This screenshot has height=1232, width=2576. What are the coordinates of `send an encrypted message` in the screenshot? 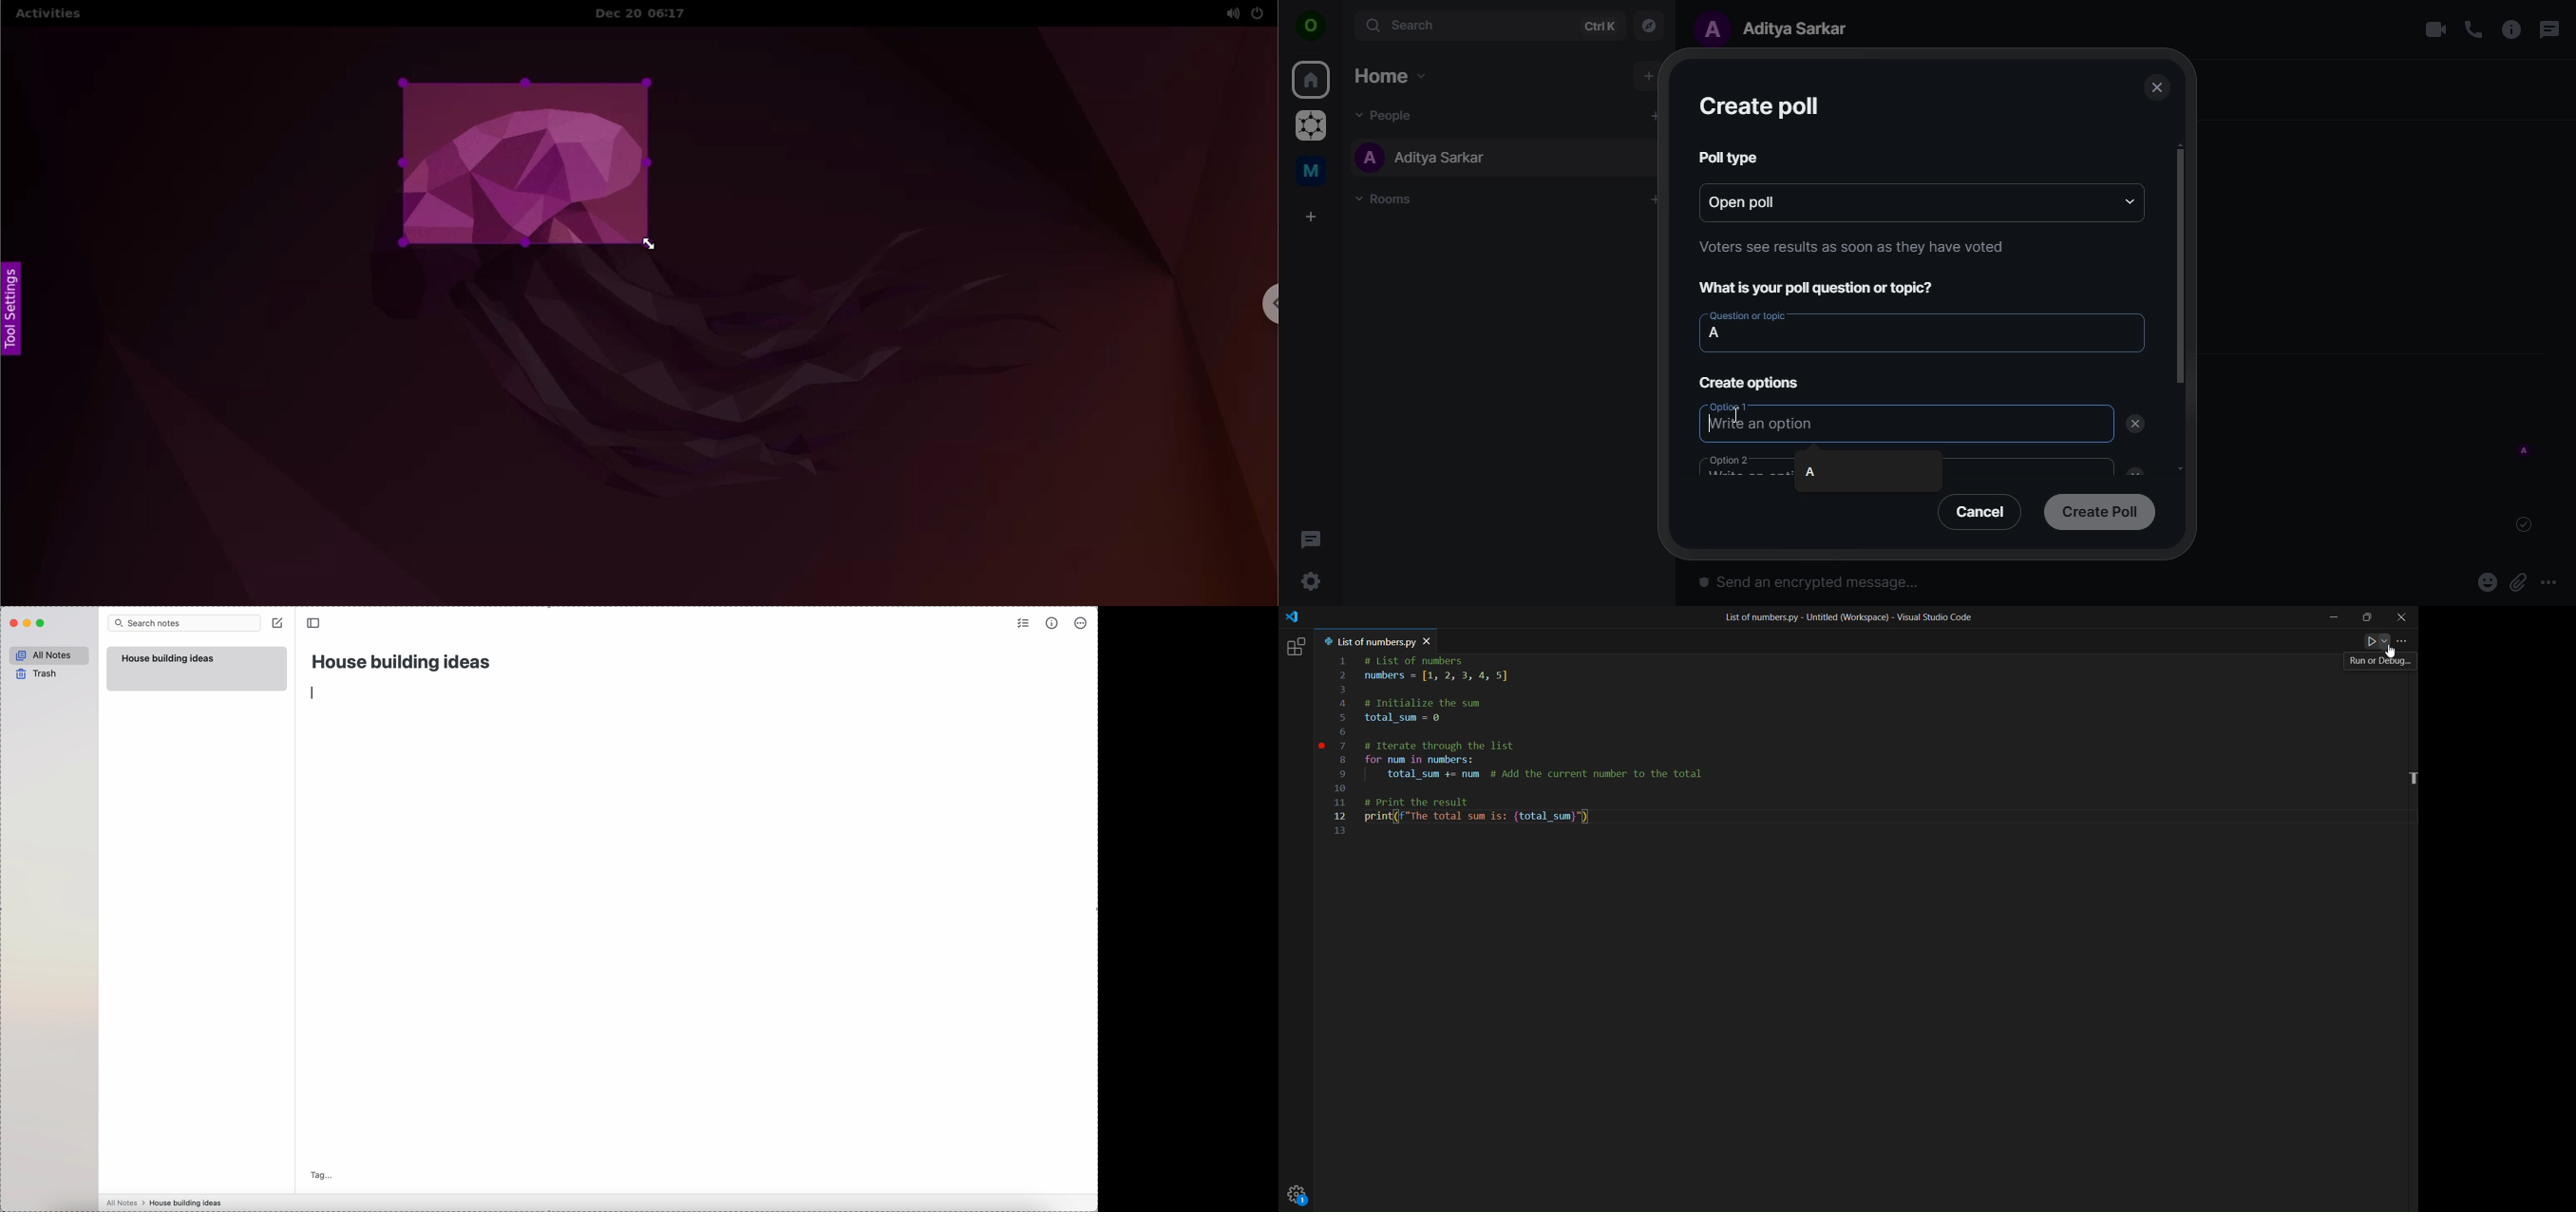 It's located at (1914, 588).